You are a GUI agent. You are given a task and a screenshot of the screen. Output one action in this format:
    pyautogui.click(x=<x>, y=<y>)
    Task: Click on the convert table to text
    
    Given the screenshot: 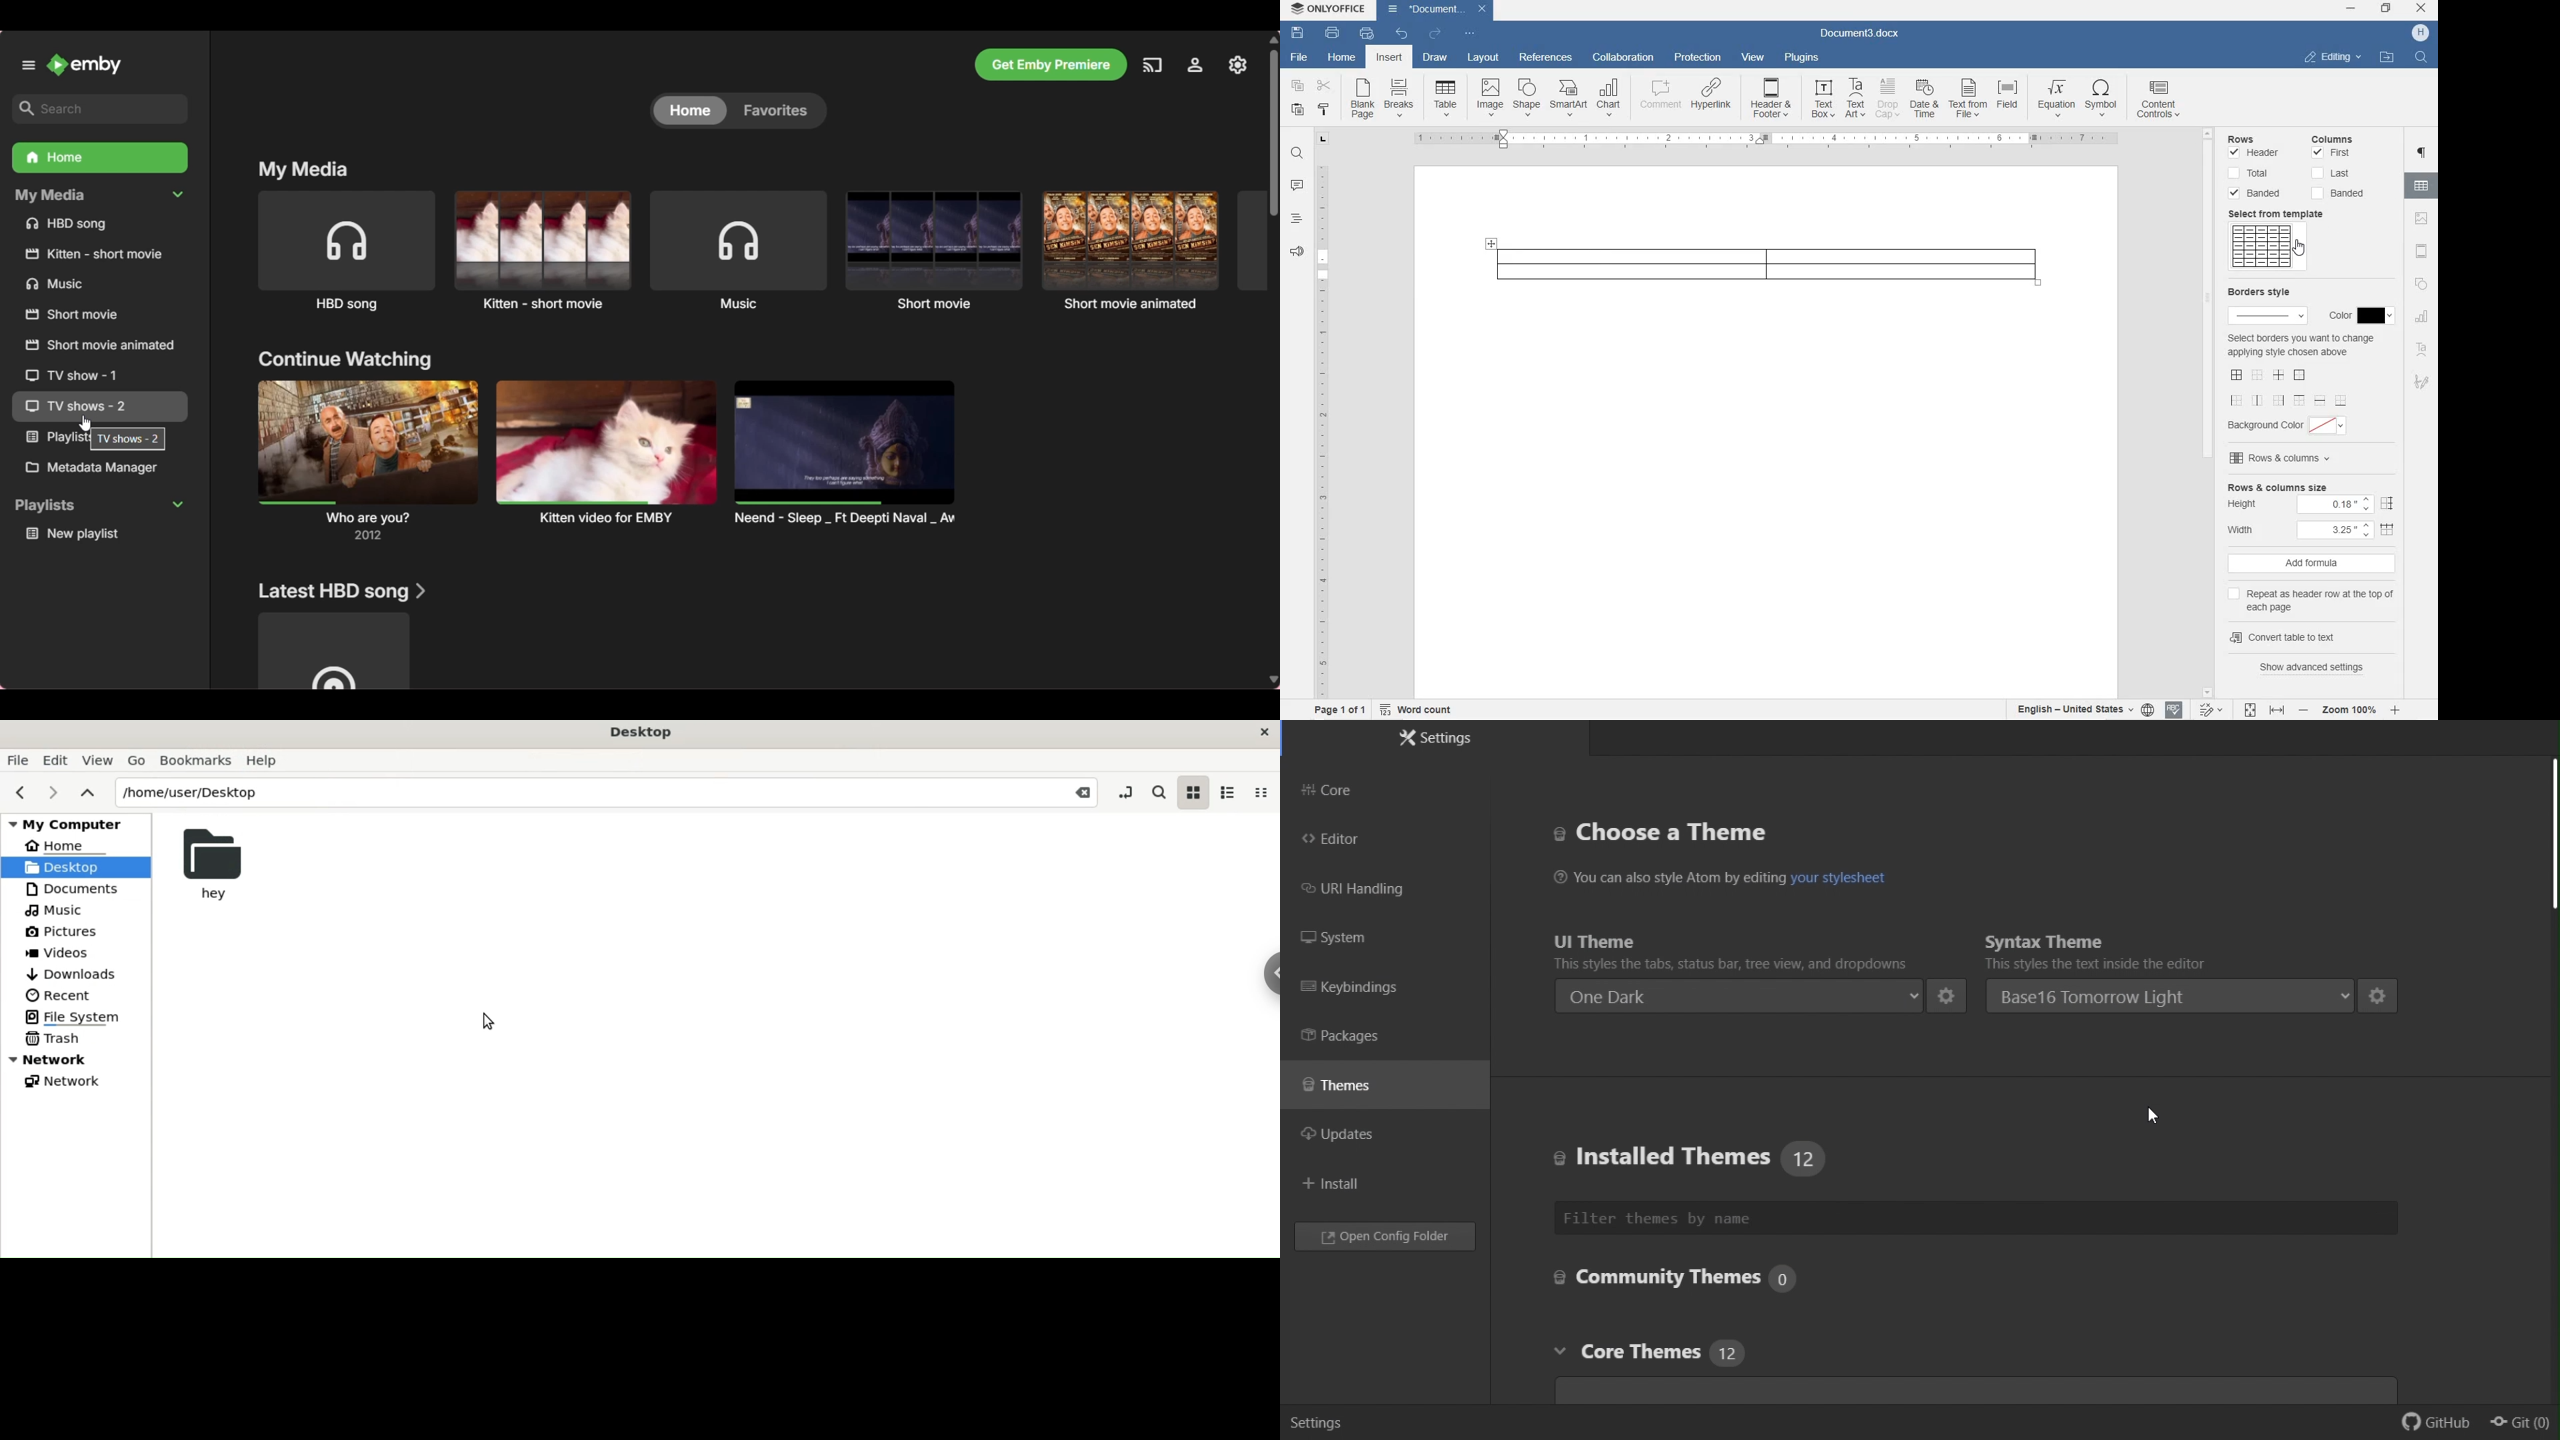 What is the action you would take?
    pyautogui.click(x=2310, y=635)
    